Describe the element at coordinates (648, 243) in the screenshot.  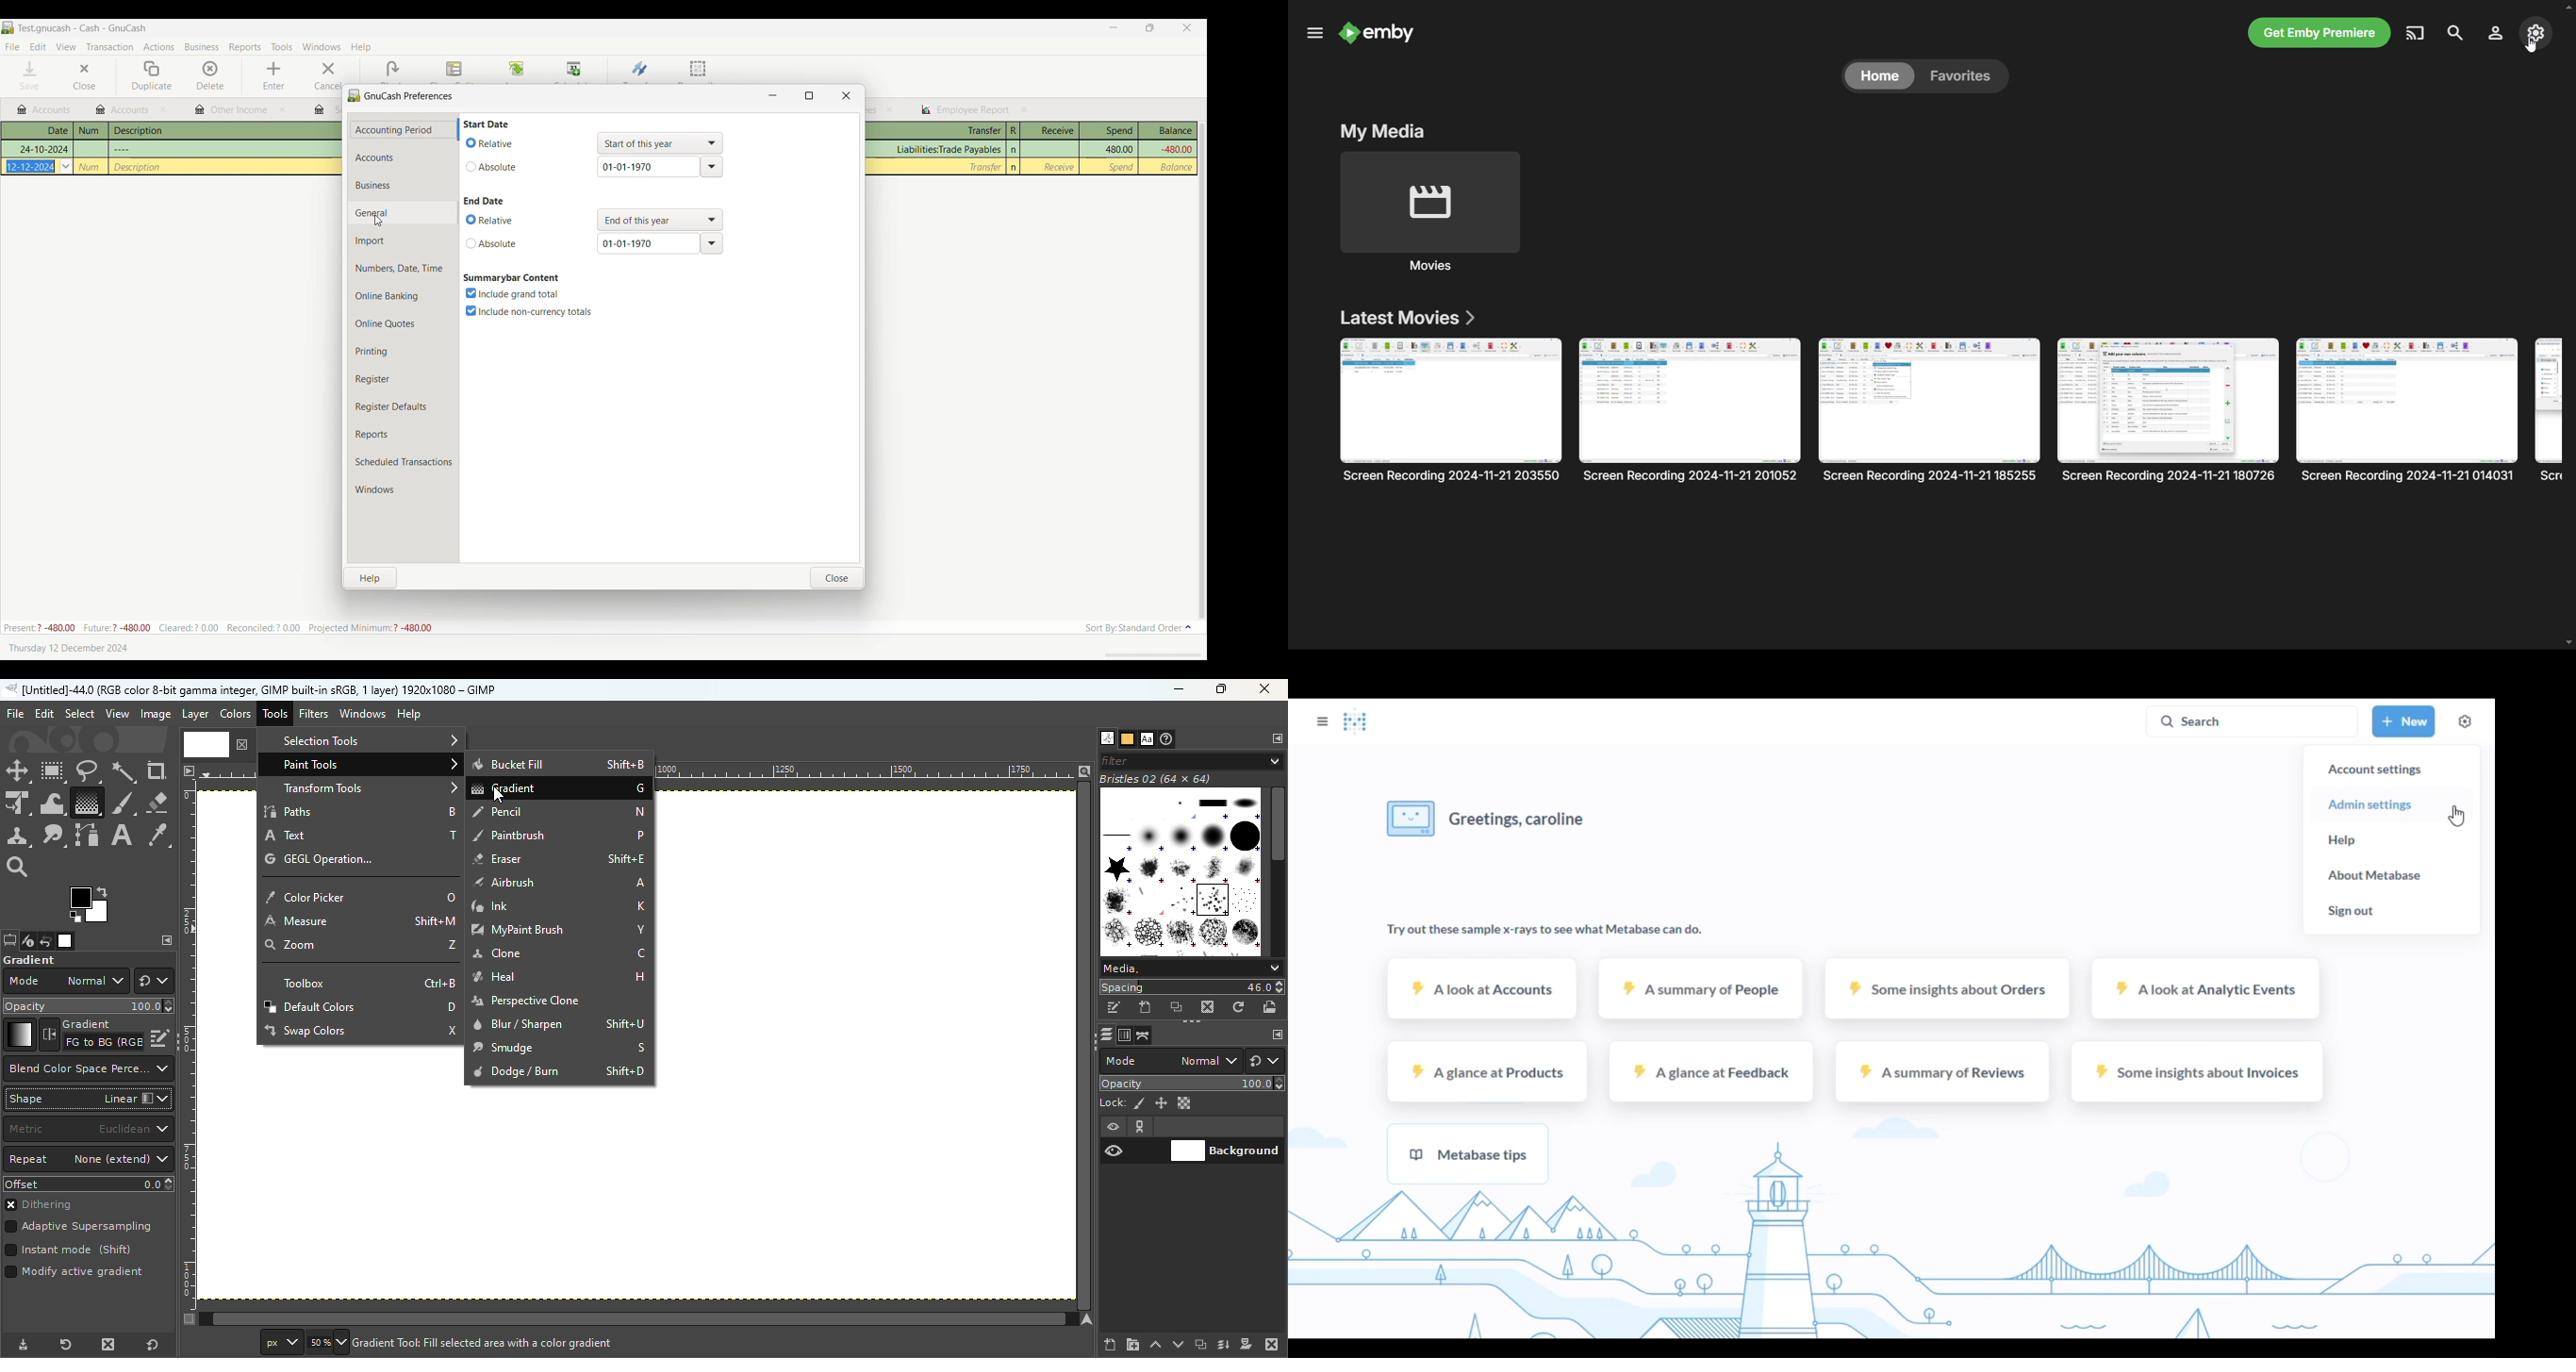
I see `Text box to type in date` at that location.